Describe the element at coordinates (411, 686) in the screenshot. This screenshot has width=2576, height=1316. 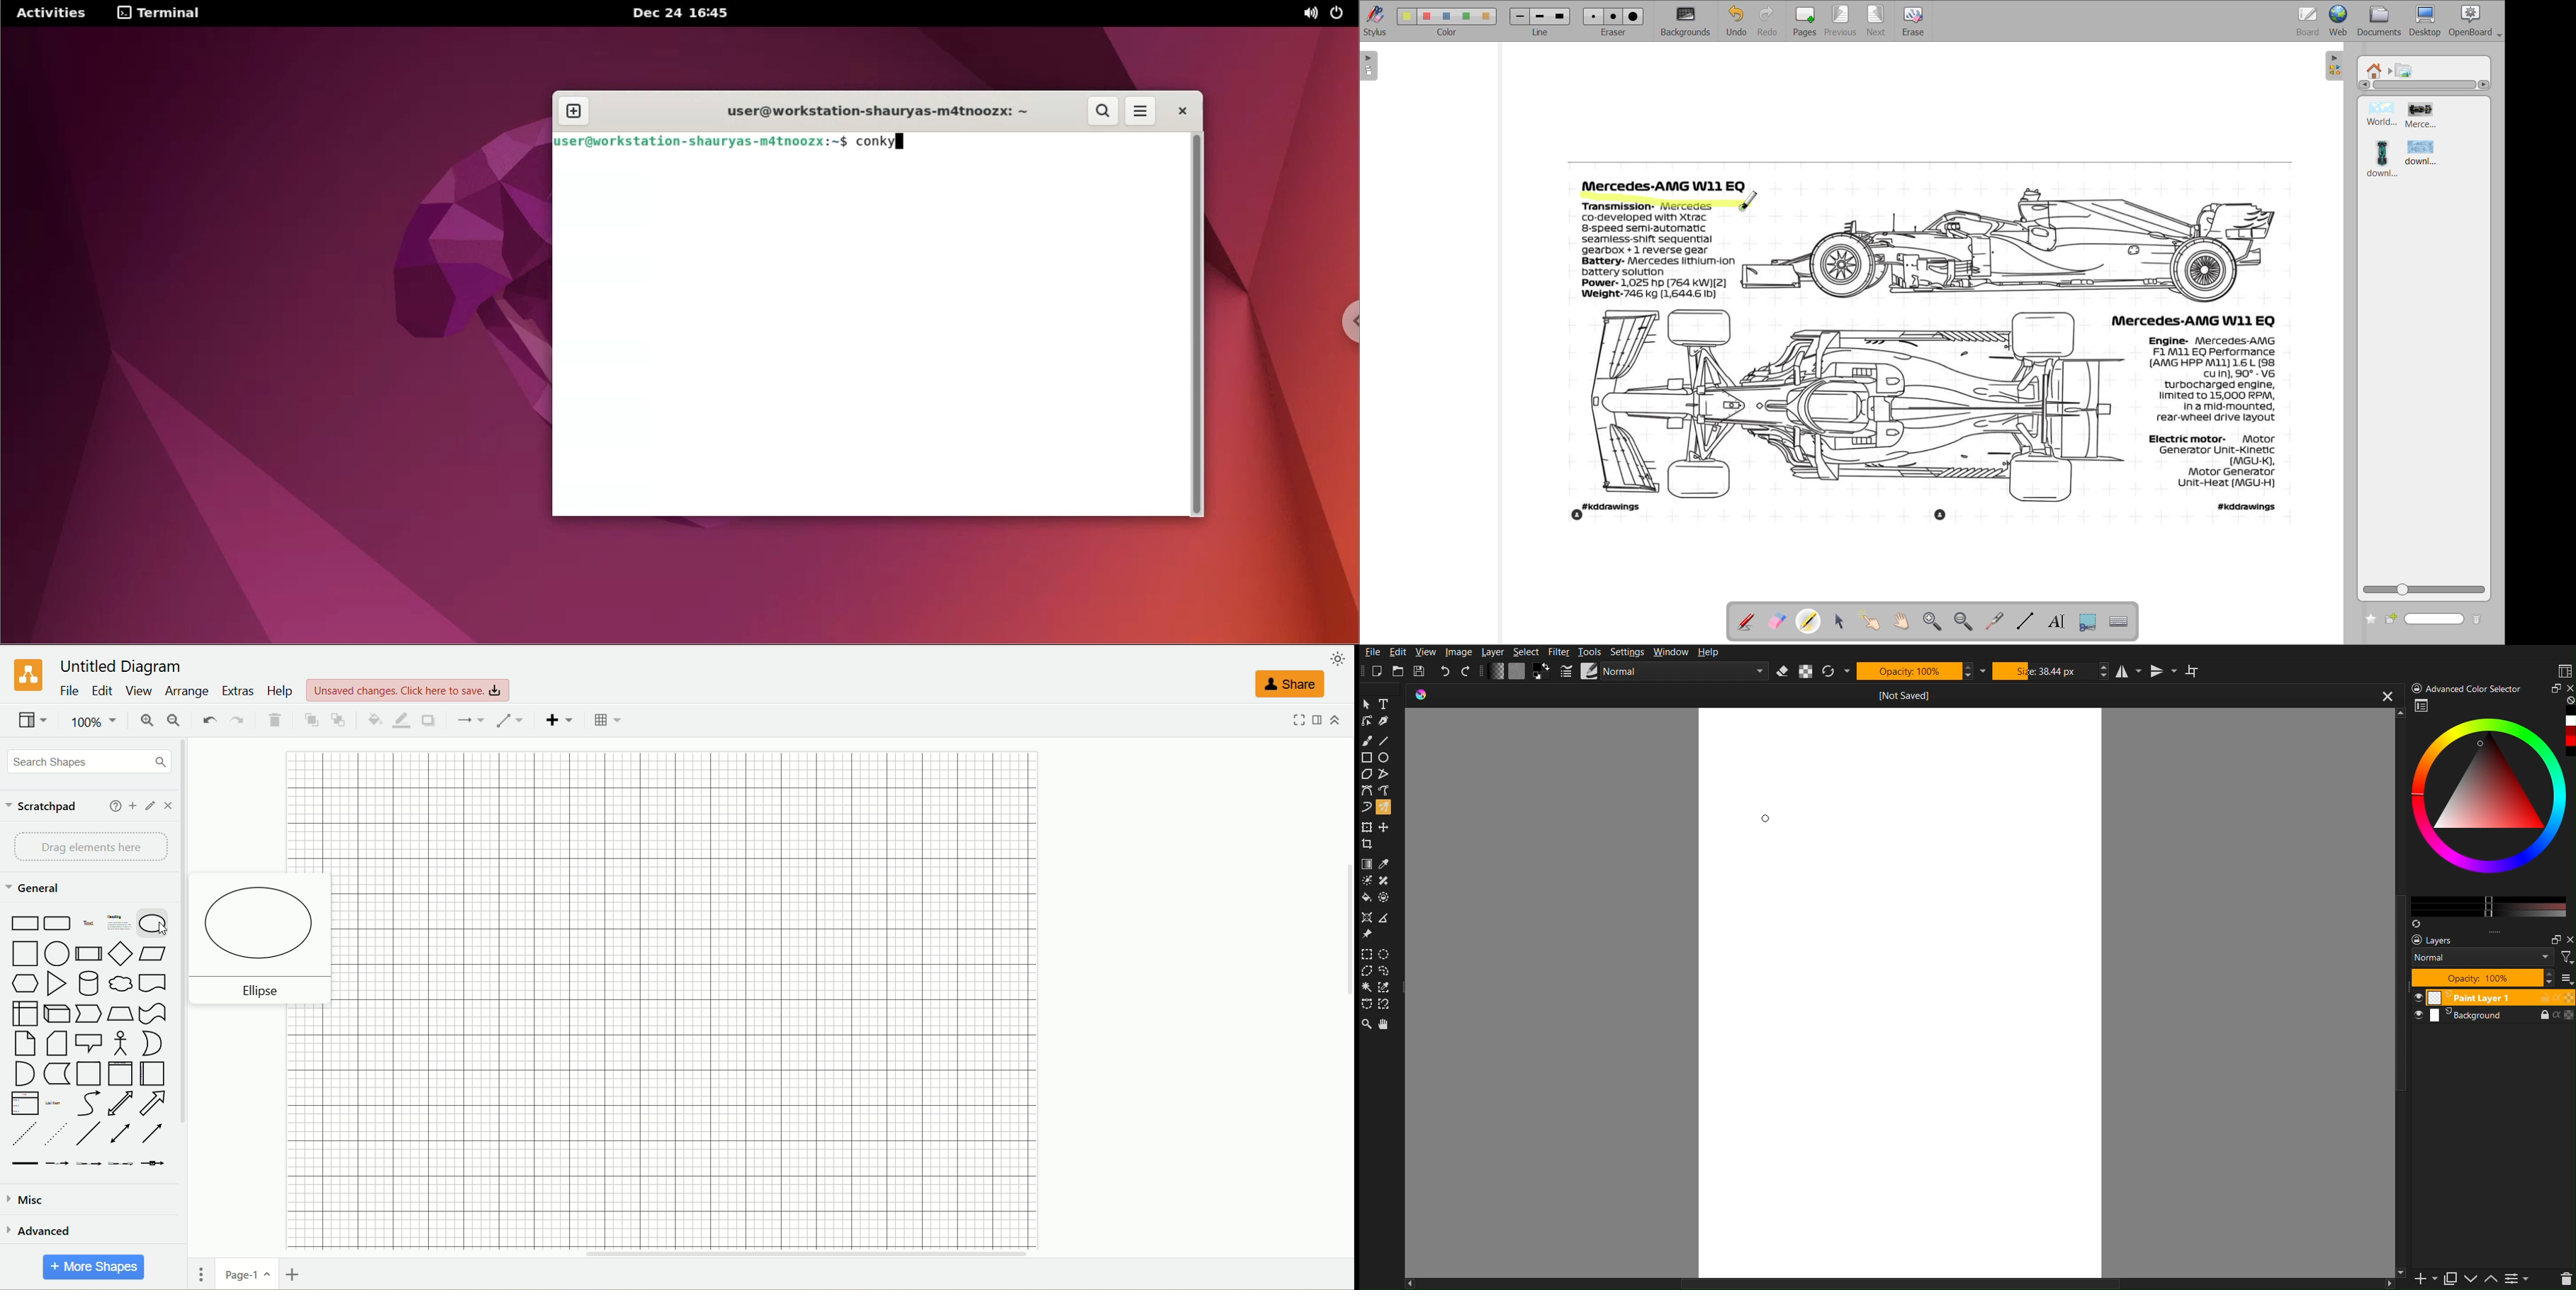
I see `Unsaved changes. Click here to save. ts` at that location.